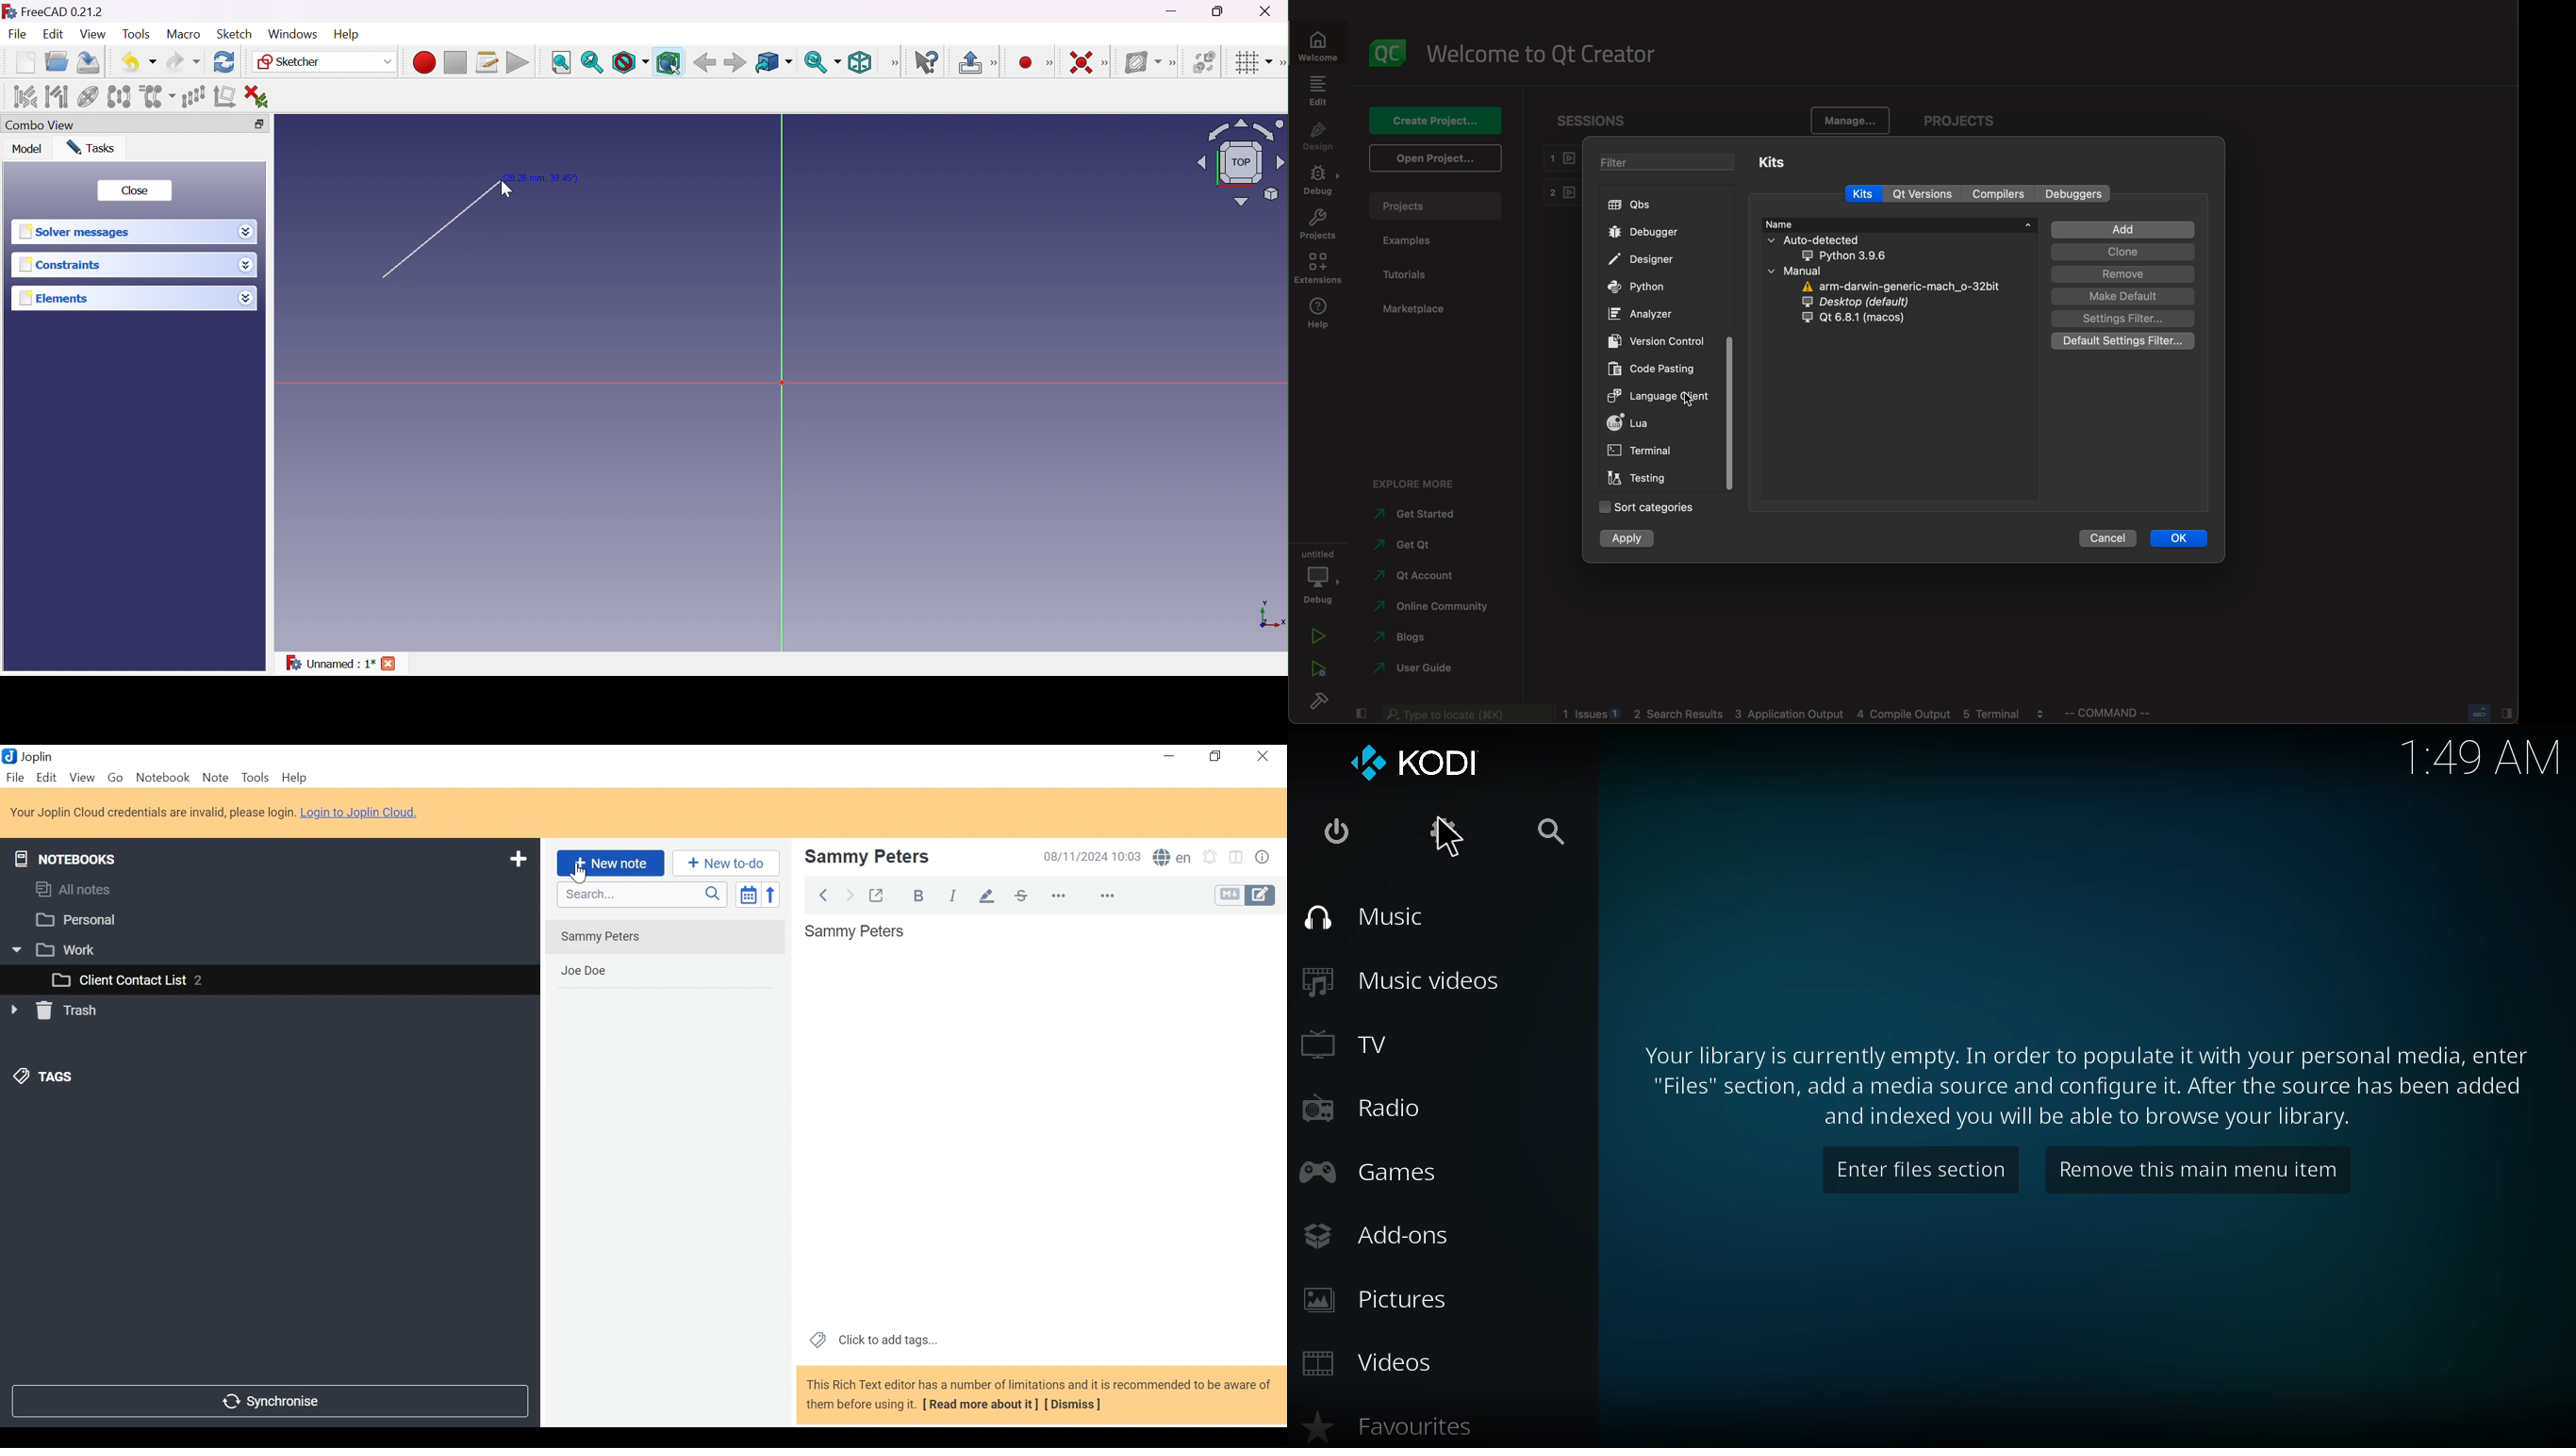  What do you see at coordinates (1084, 896) in the screenshot?
I see `more` at bounding box center [1084, 896].